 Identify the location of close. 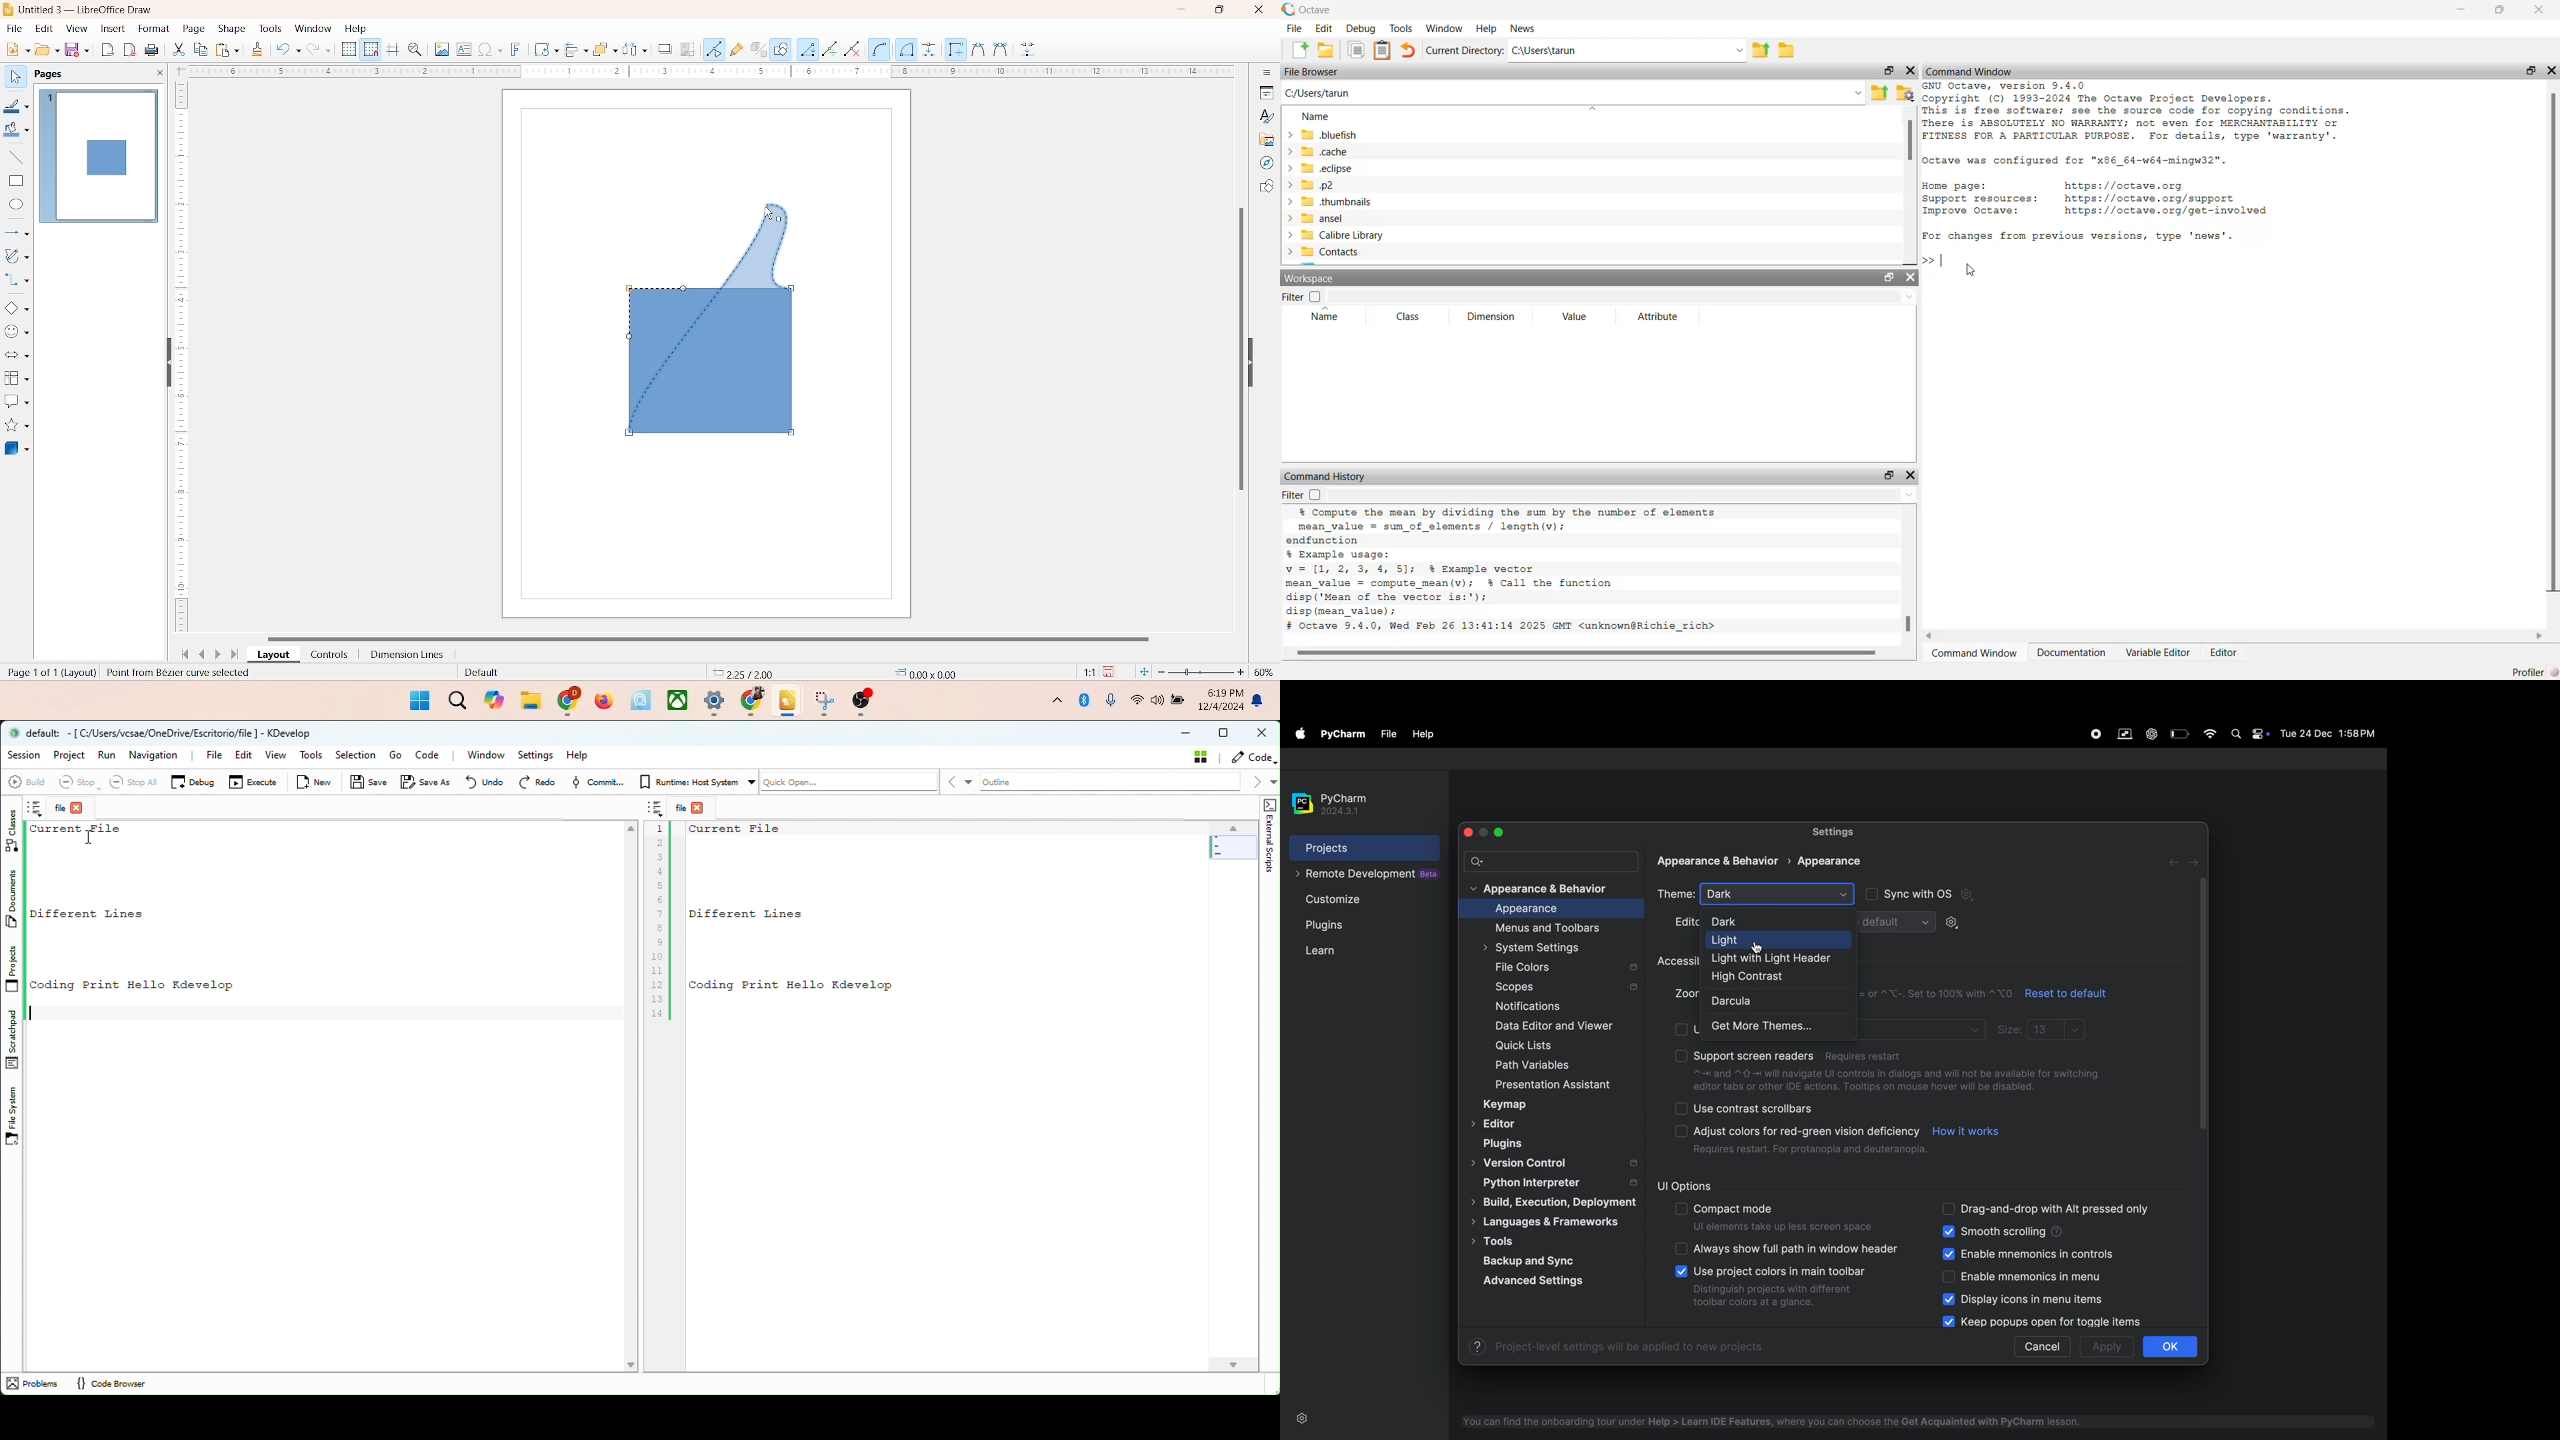
(1911, 71).